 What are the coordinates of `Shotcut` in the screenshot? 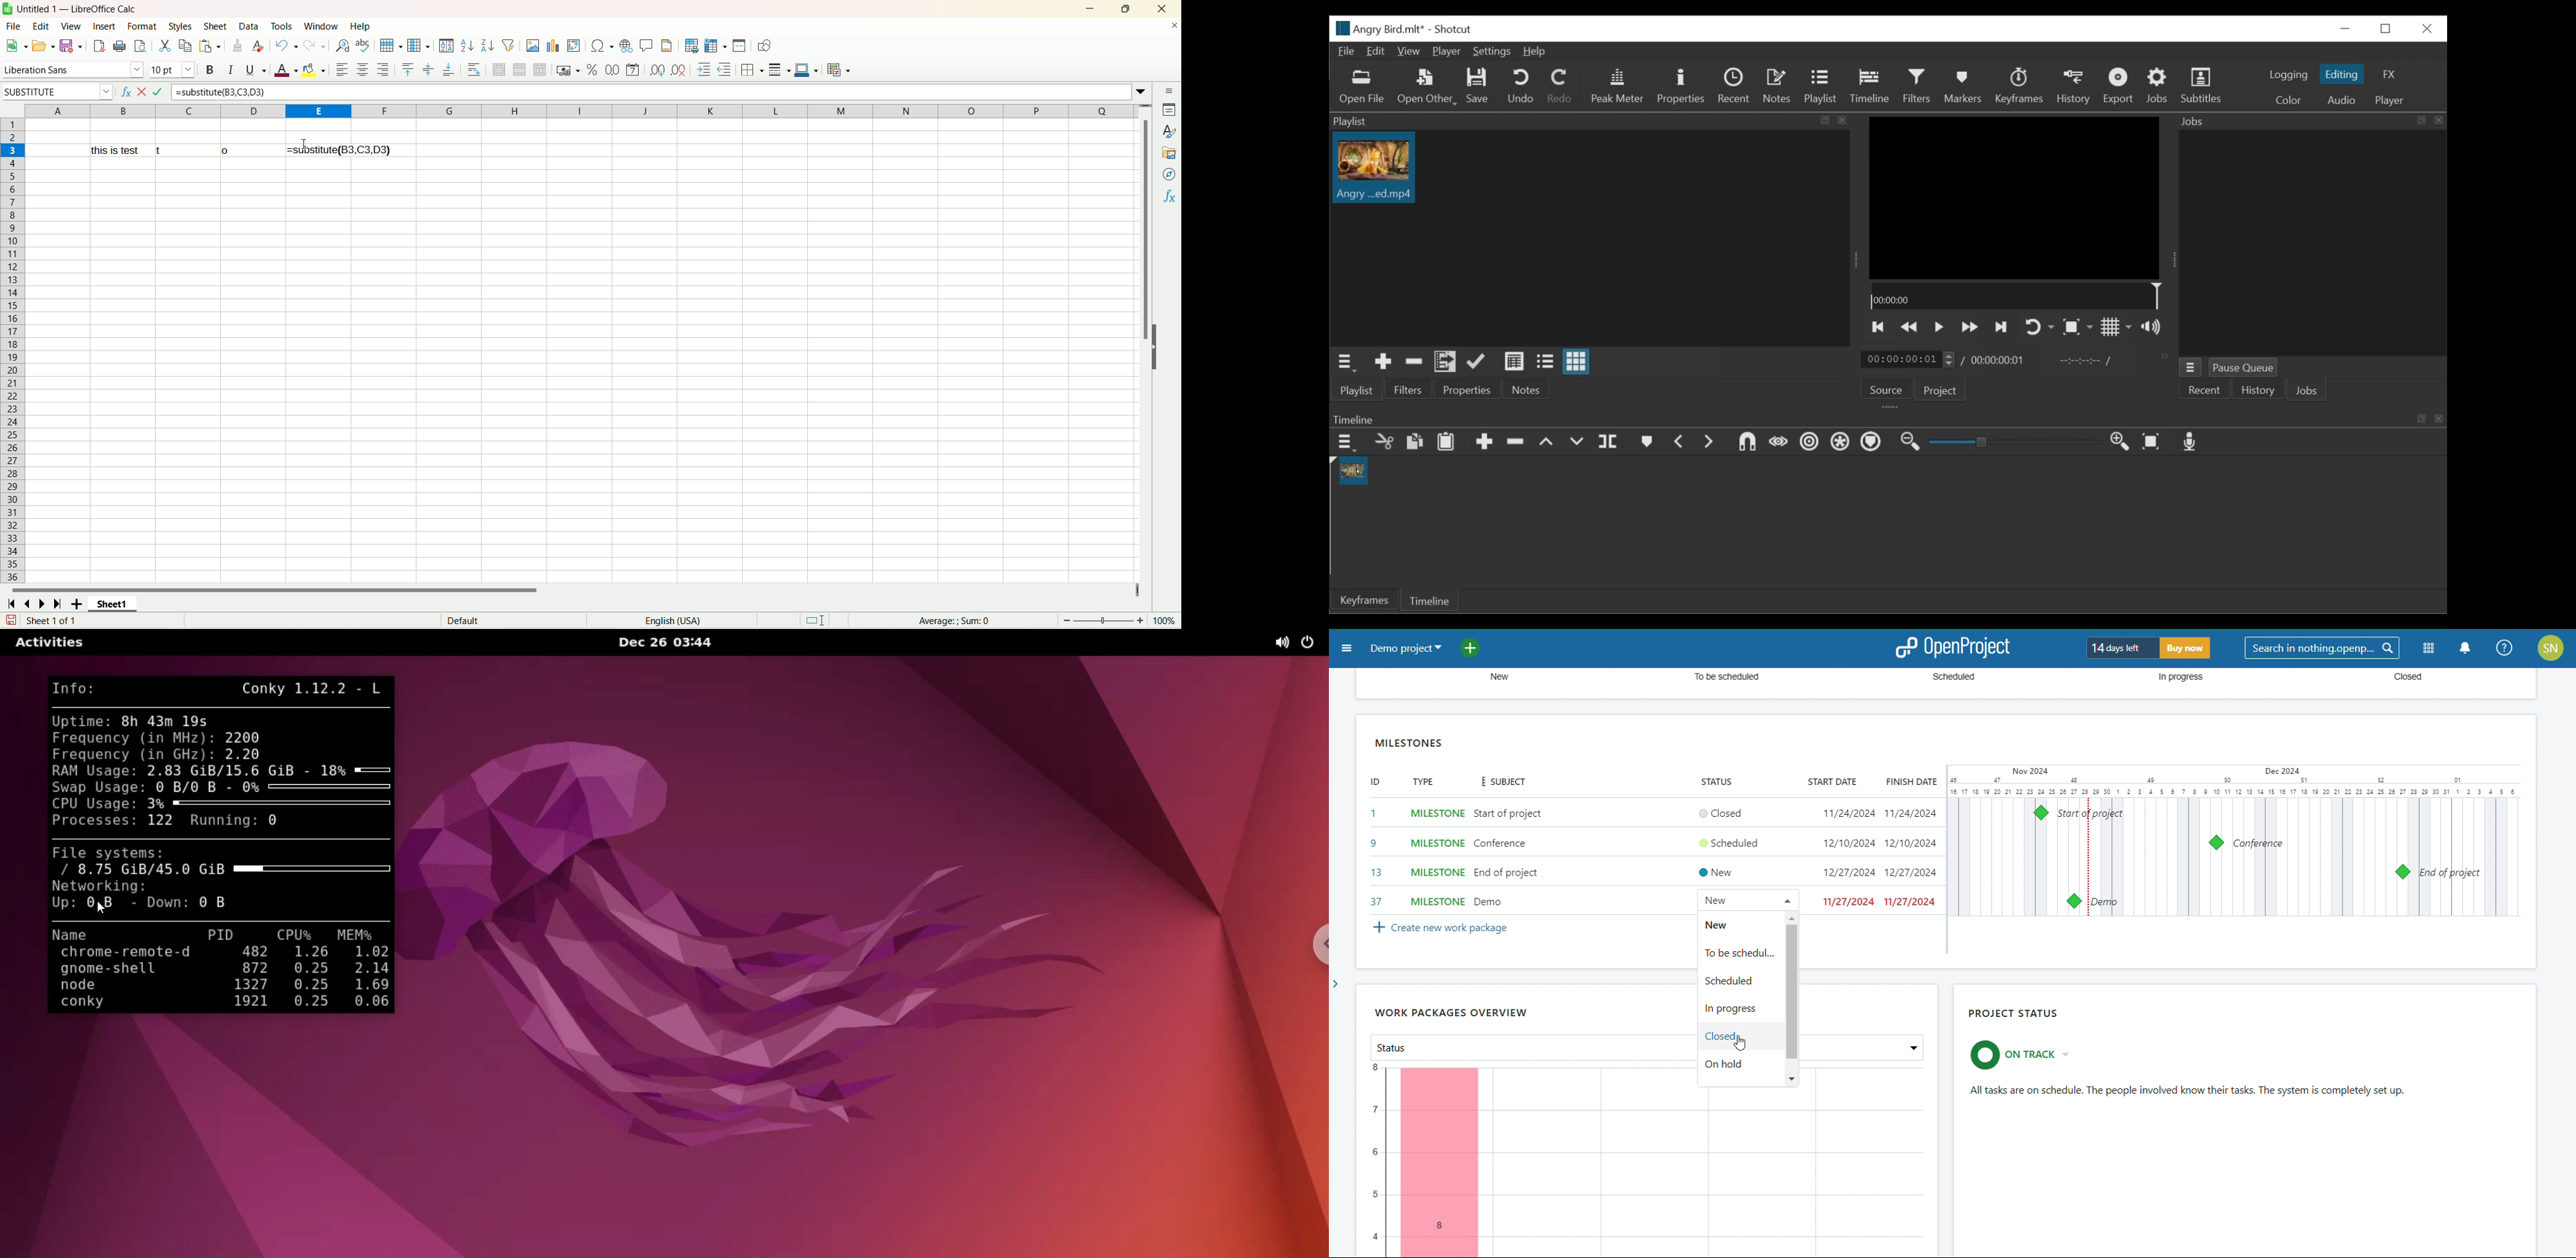 It's located at (1456, 30).